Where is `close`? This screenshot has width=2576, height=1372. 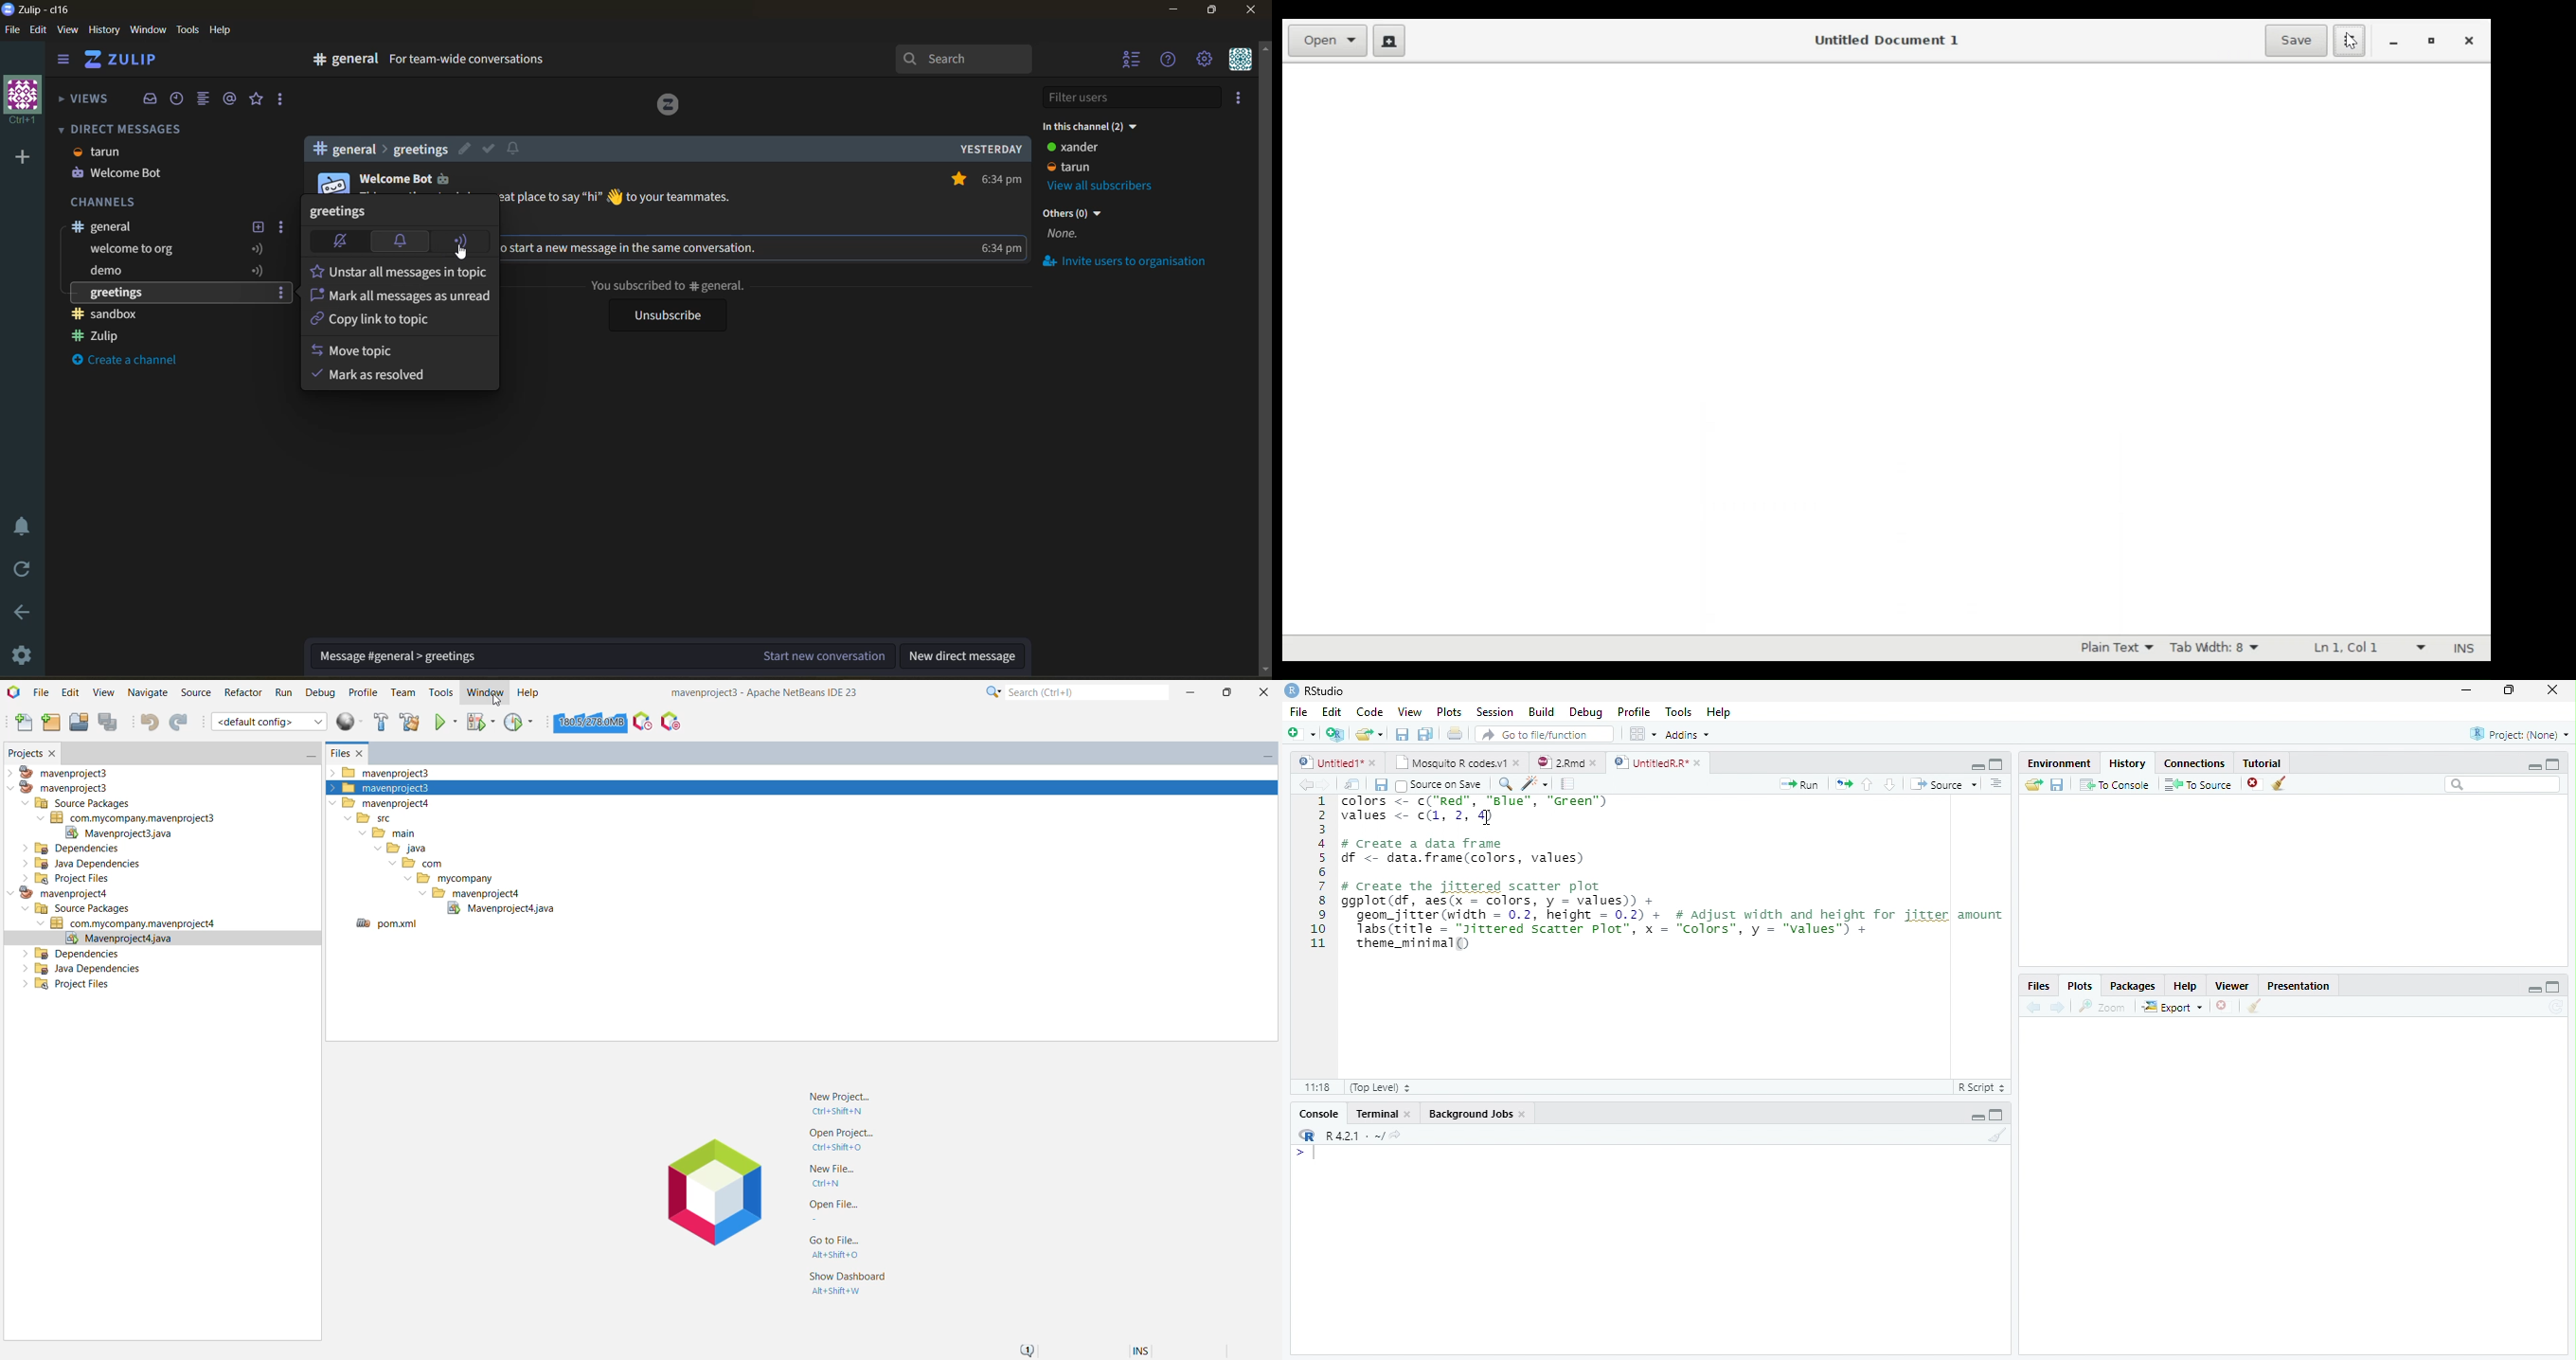 close is located at coordinates (1516, 762).